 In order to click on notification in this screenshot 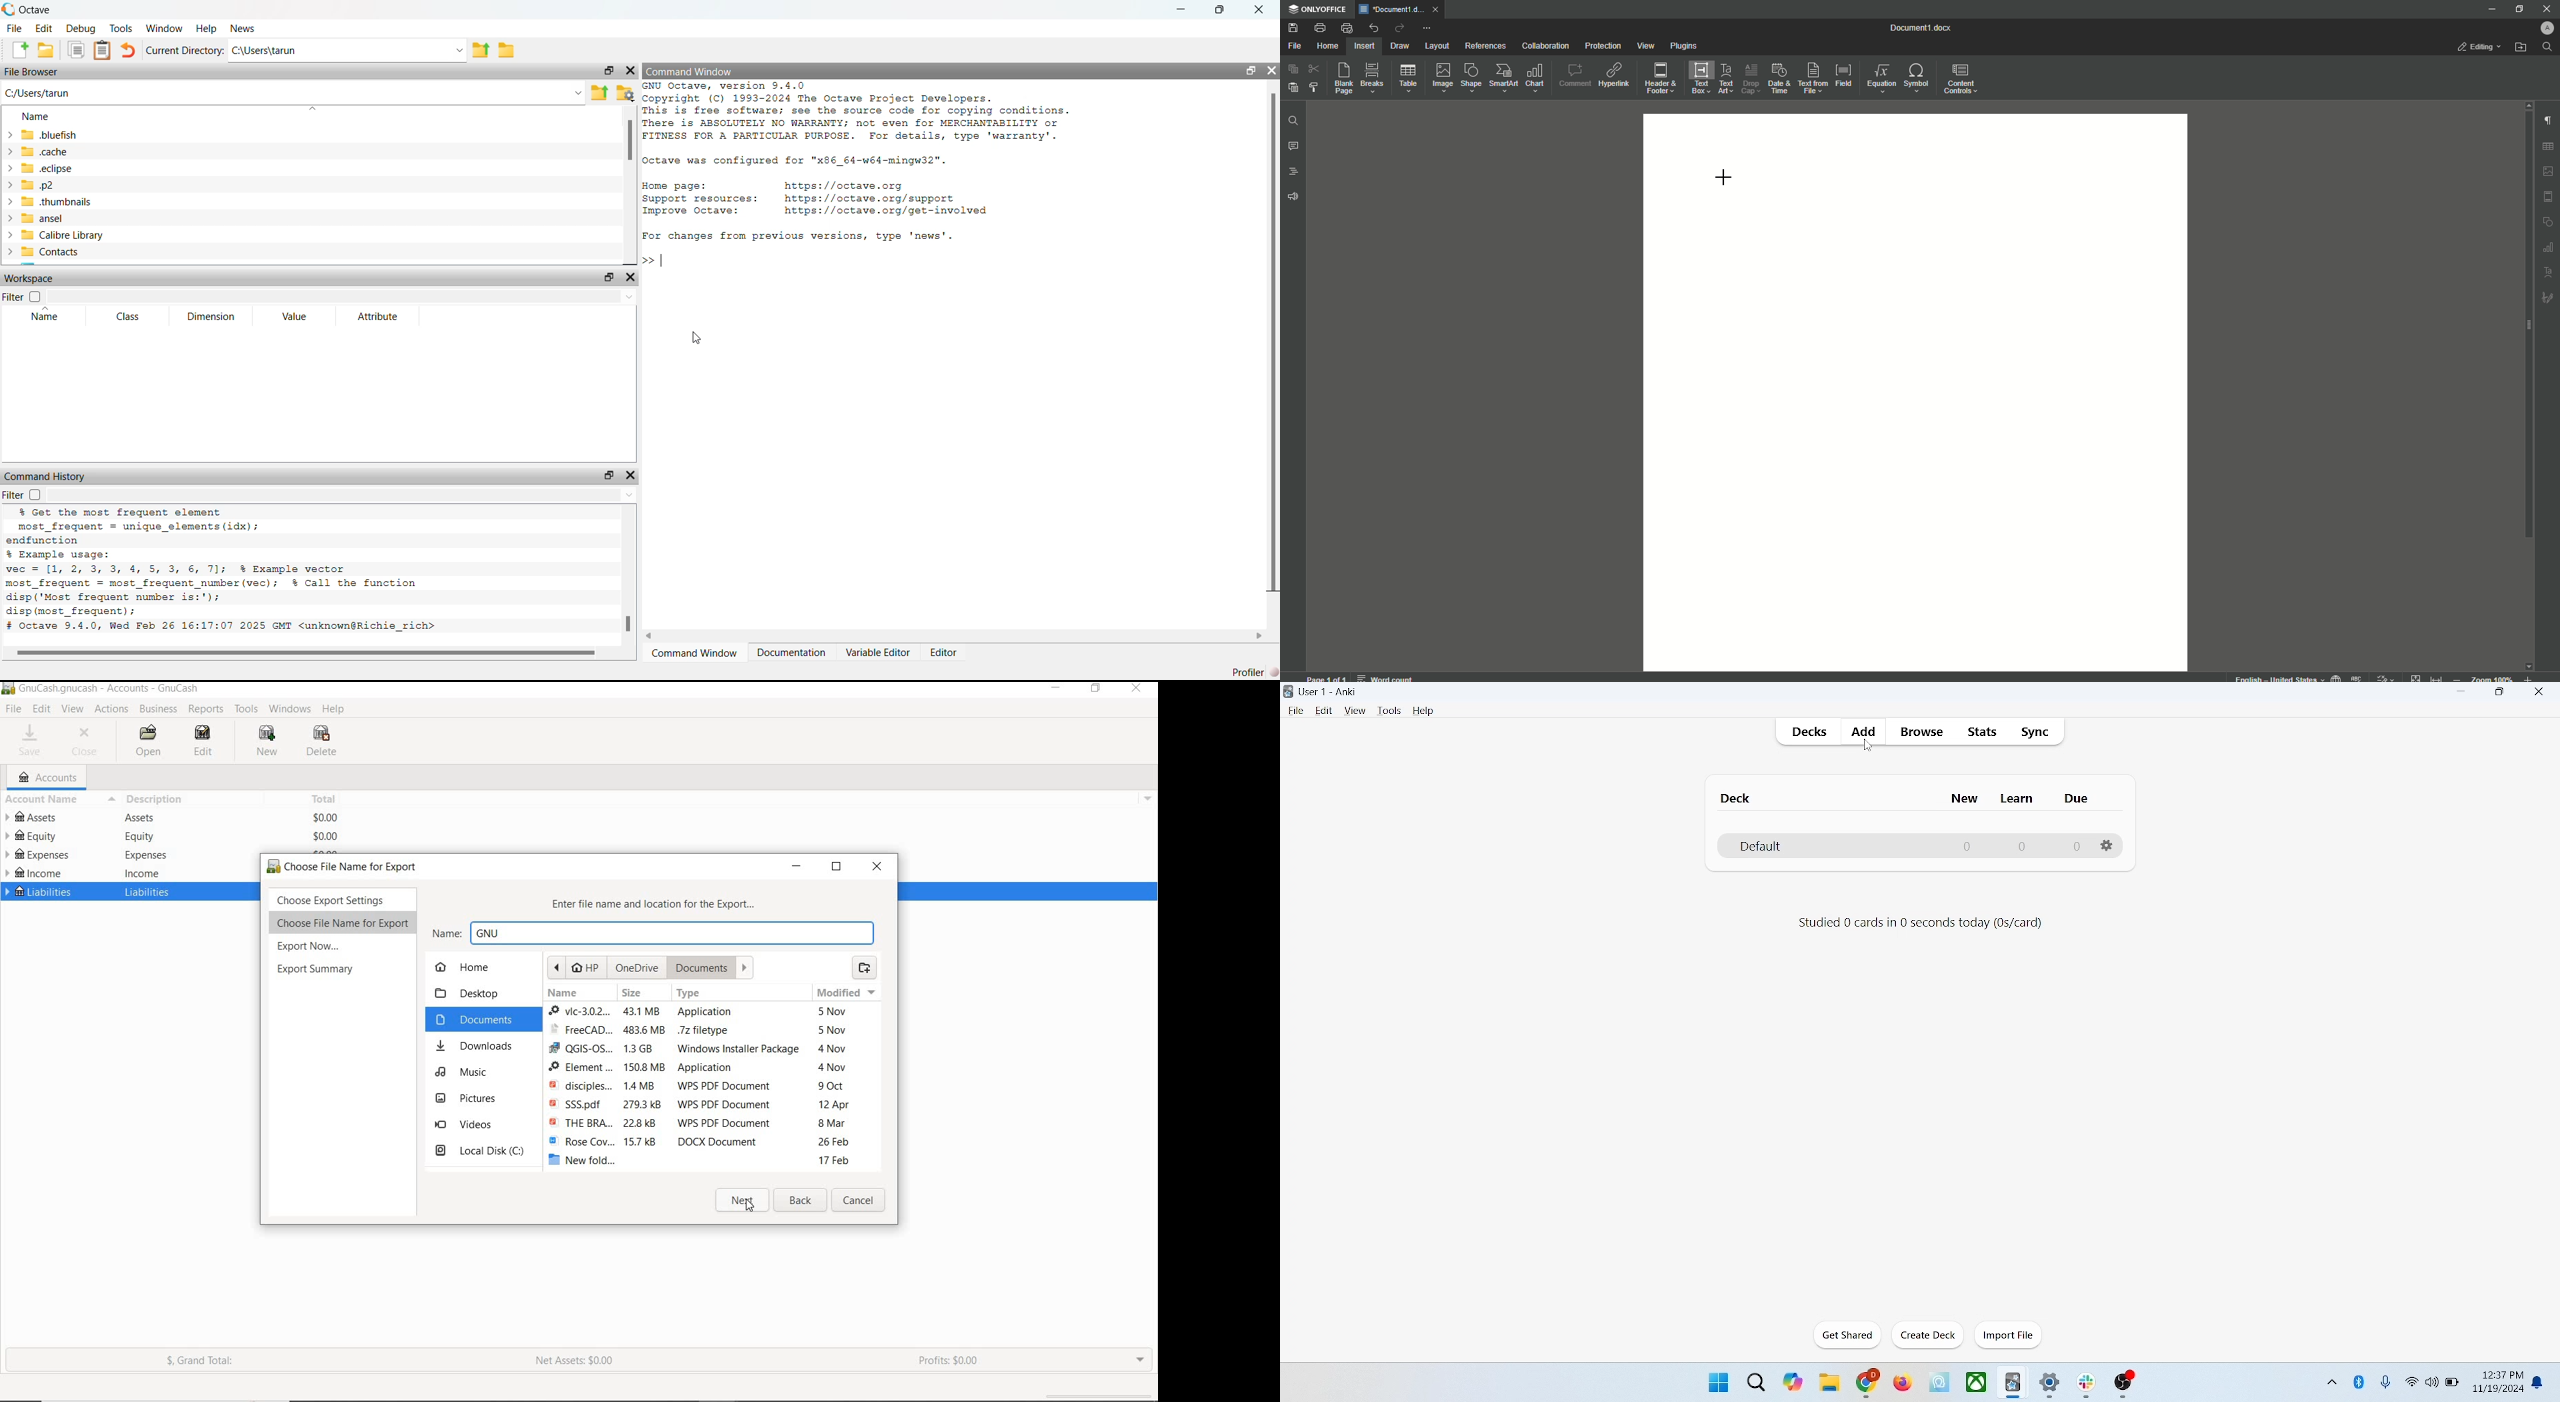, I will do `click(2540, 1383)`.